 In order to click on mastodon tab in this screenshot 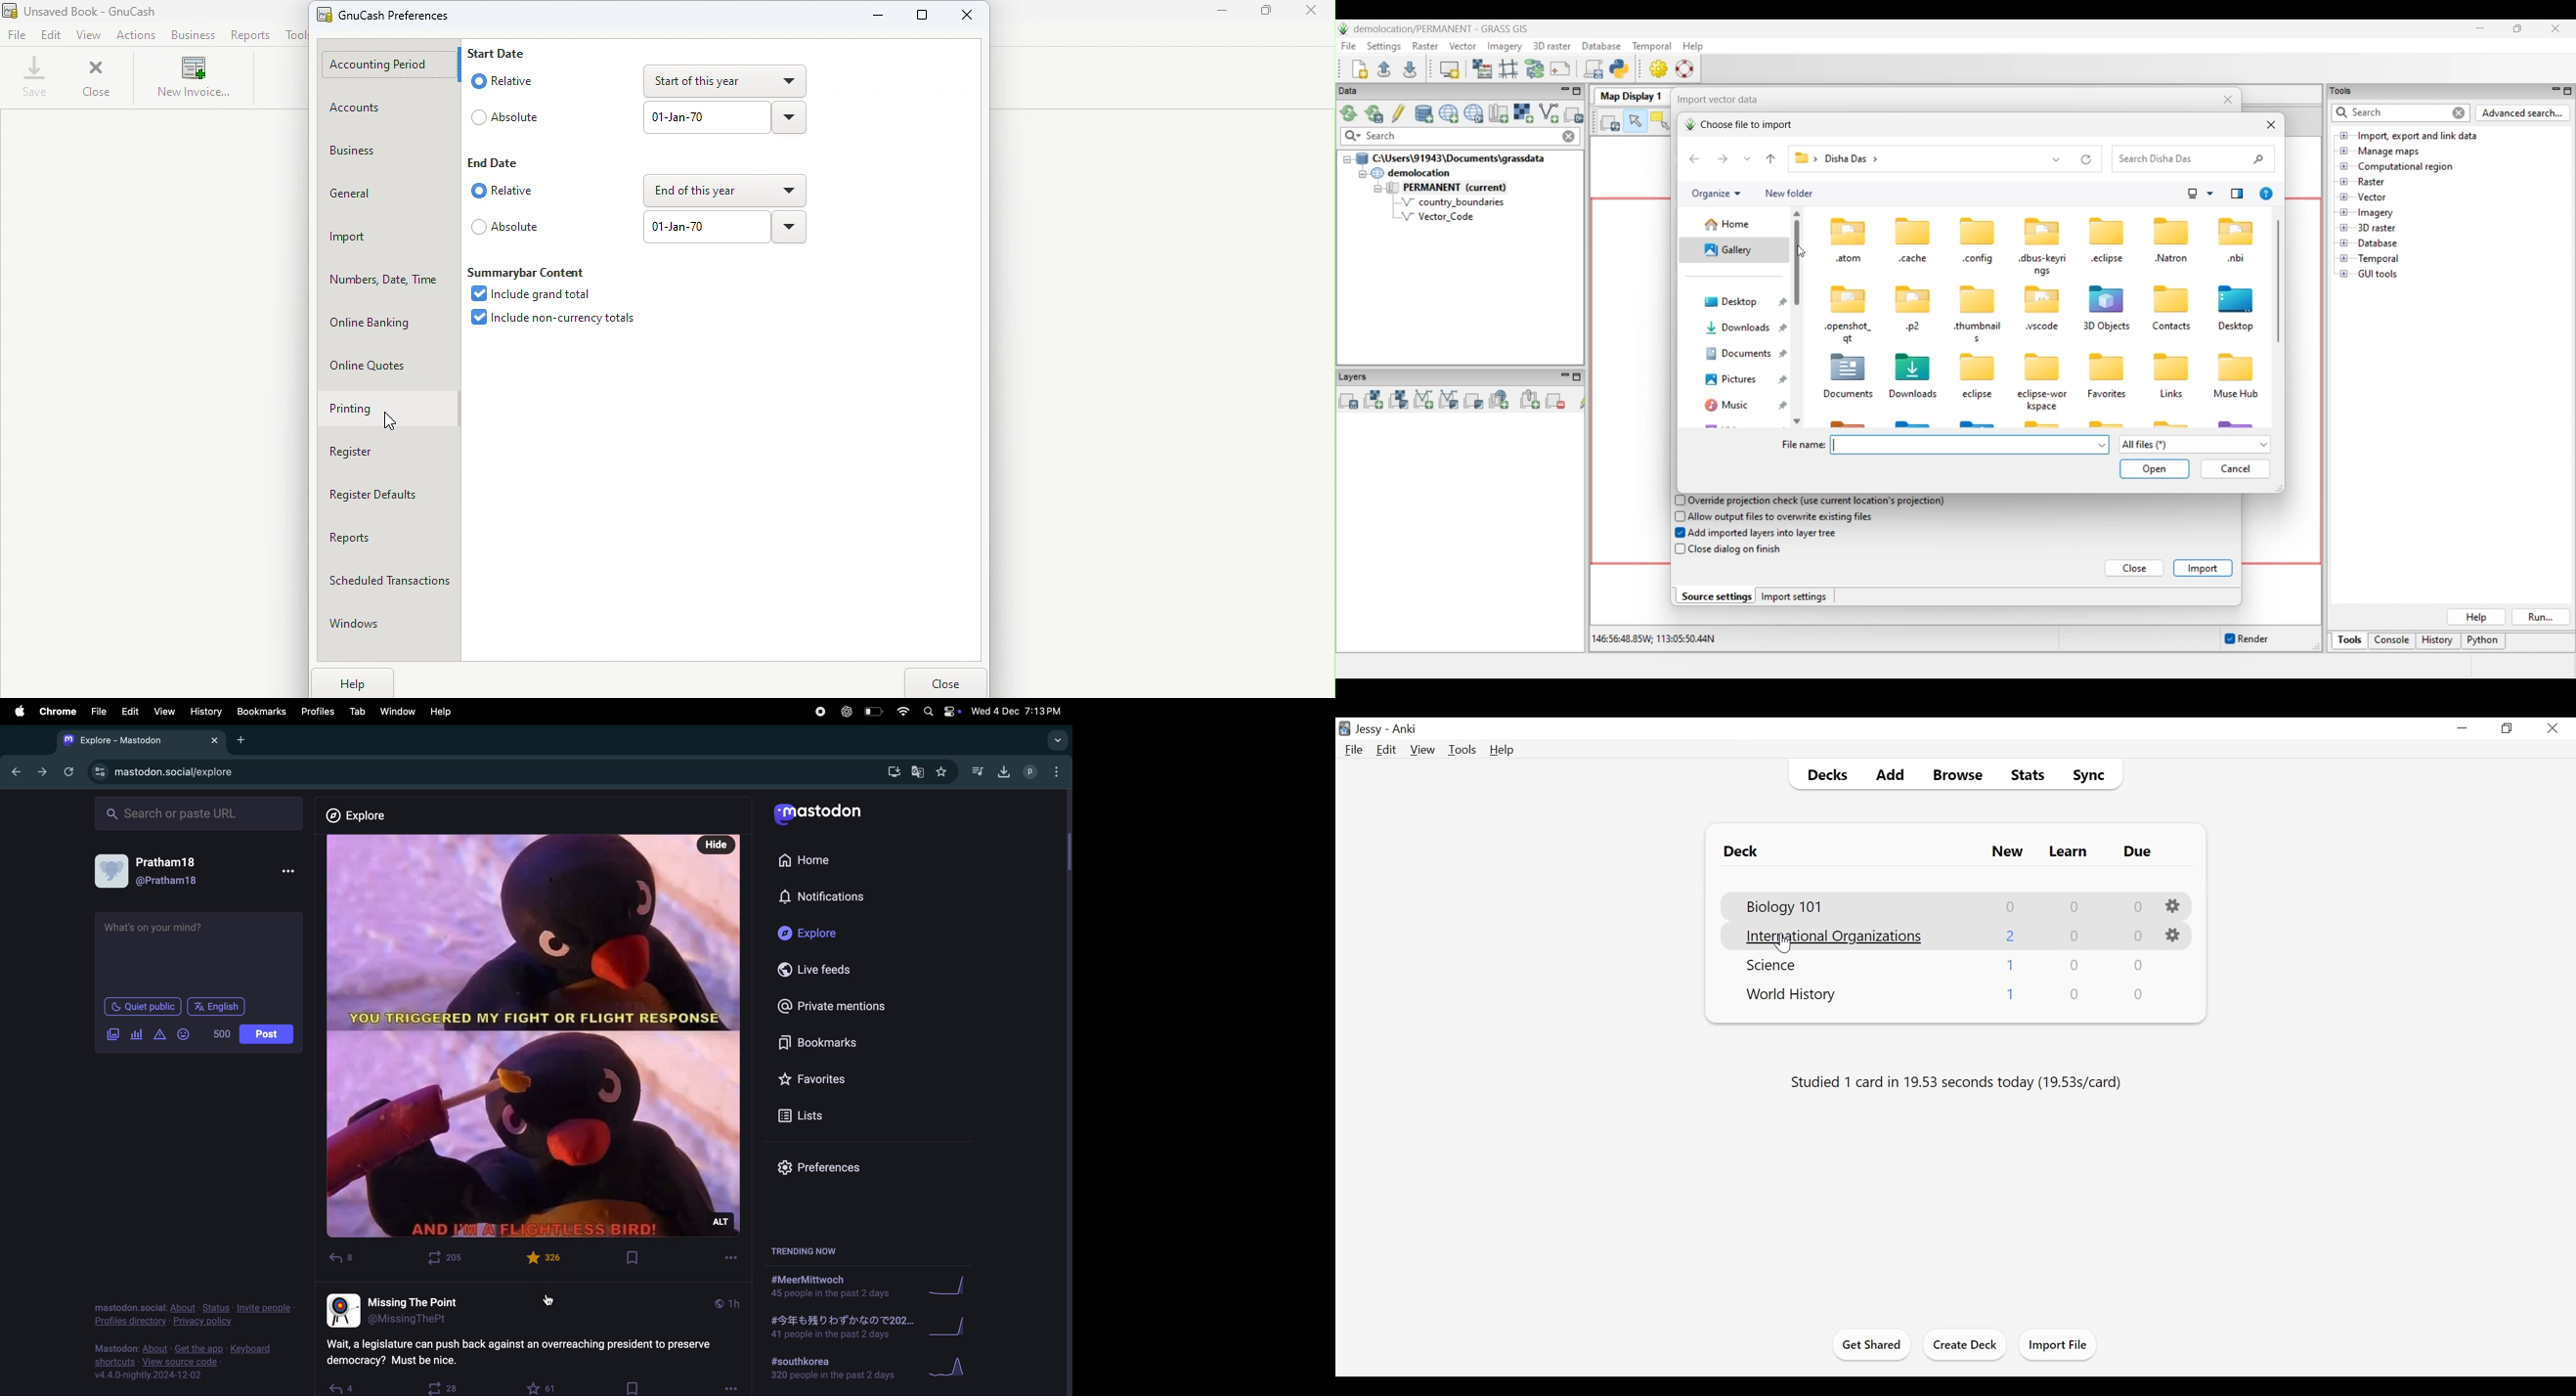, I will do `click(139, 739)`.